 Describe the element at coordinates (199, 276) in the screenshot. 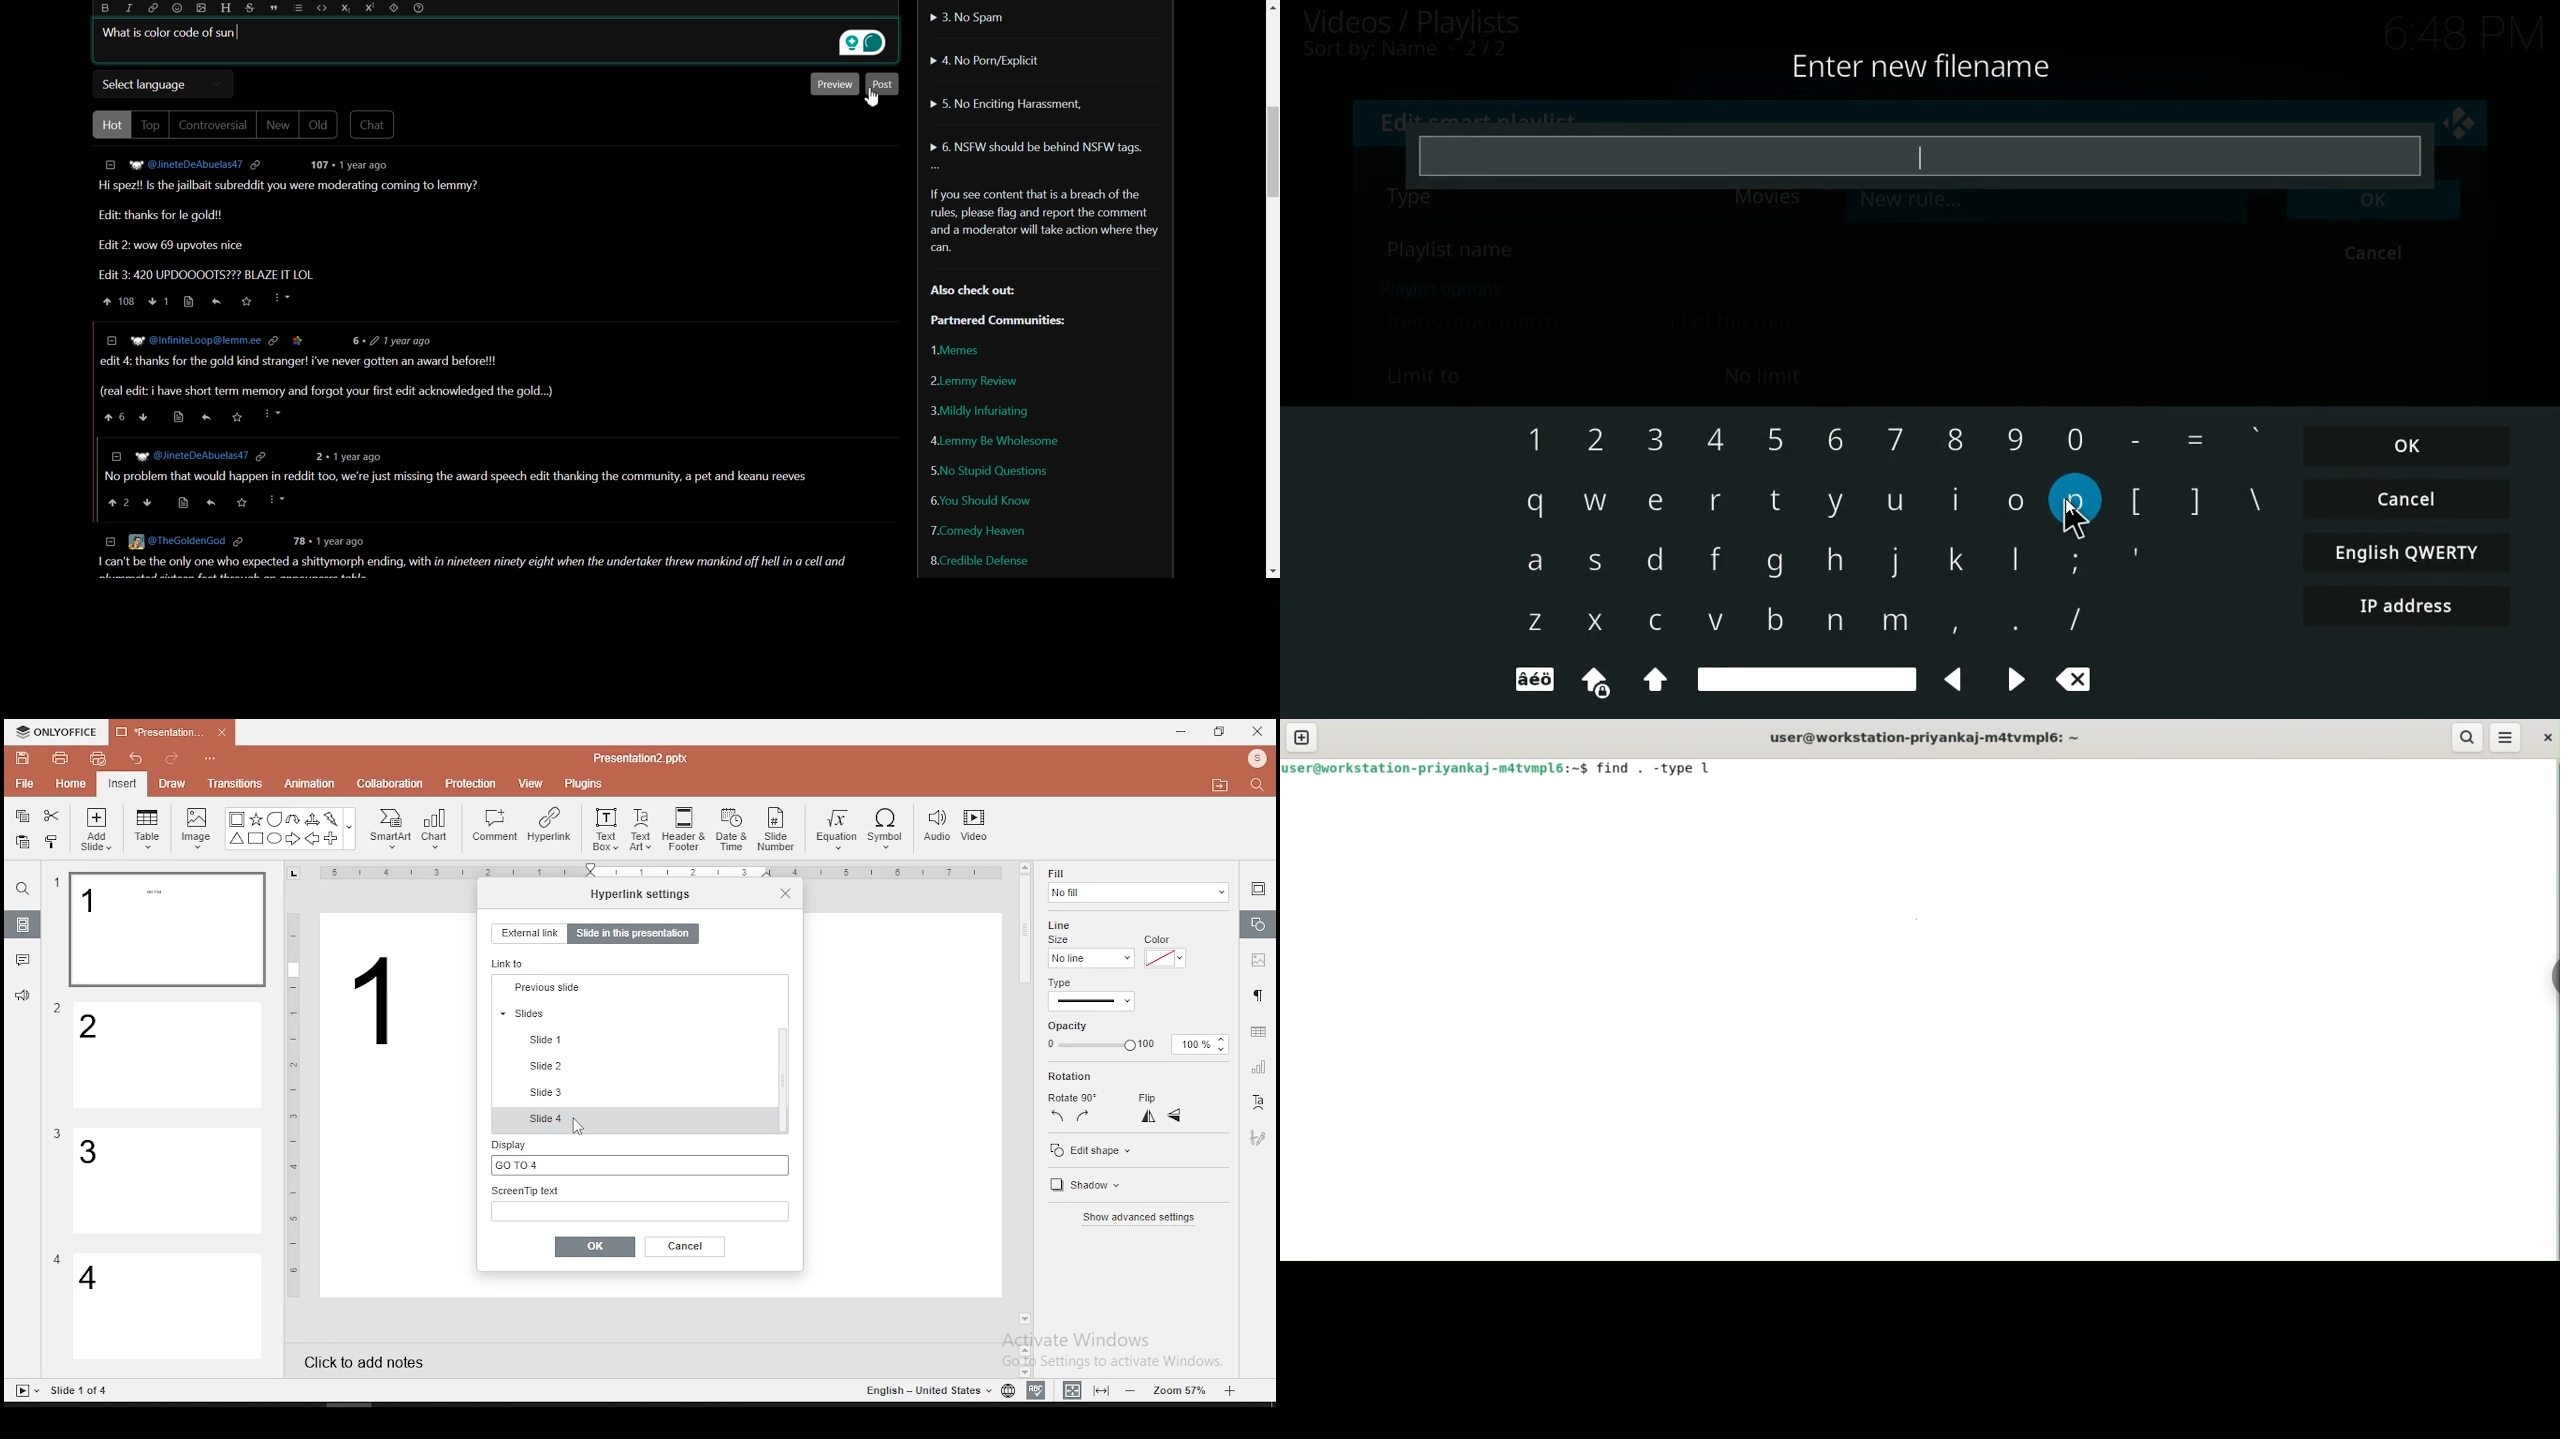

I see `Edit 3: 420 UPDOOOOTS??? BLAZE IT LOL` at that location.